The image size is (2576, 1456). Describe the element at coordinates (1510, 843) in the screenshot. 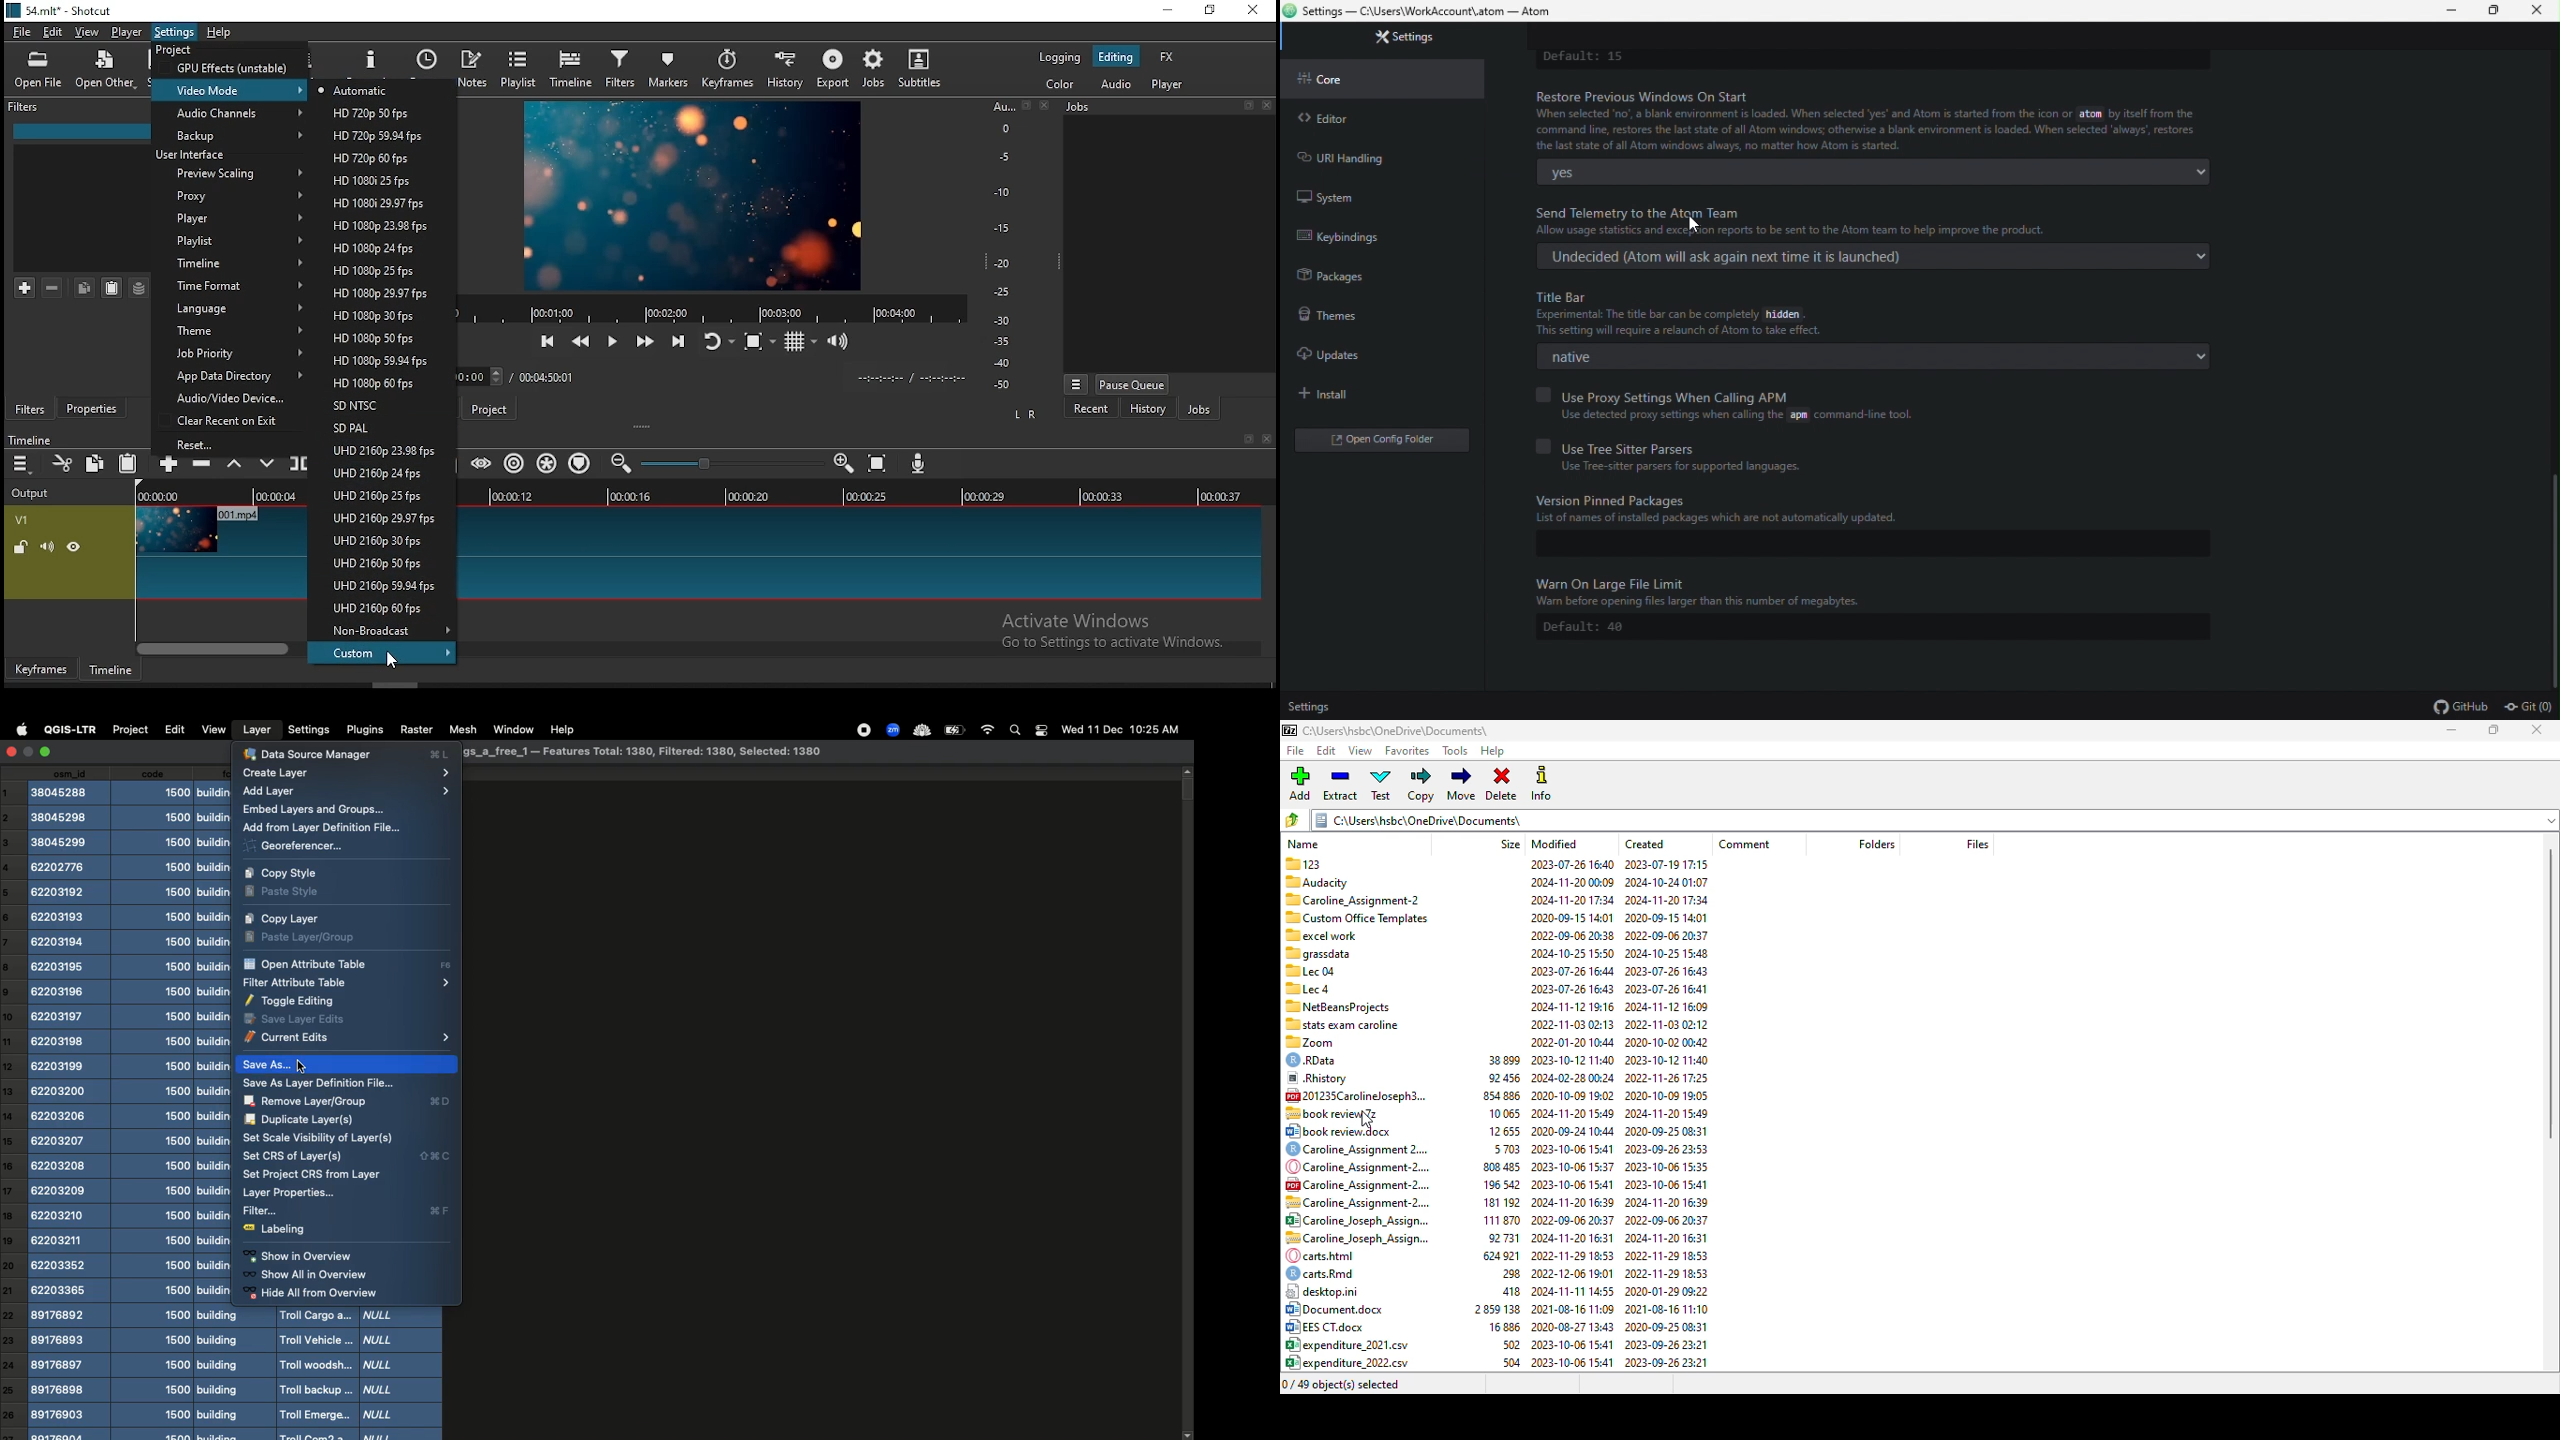

I see `size` at that location.